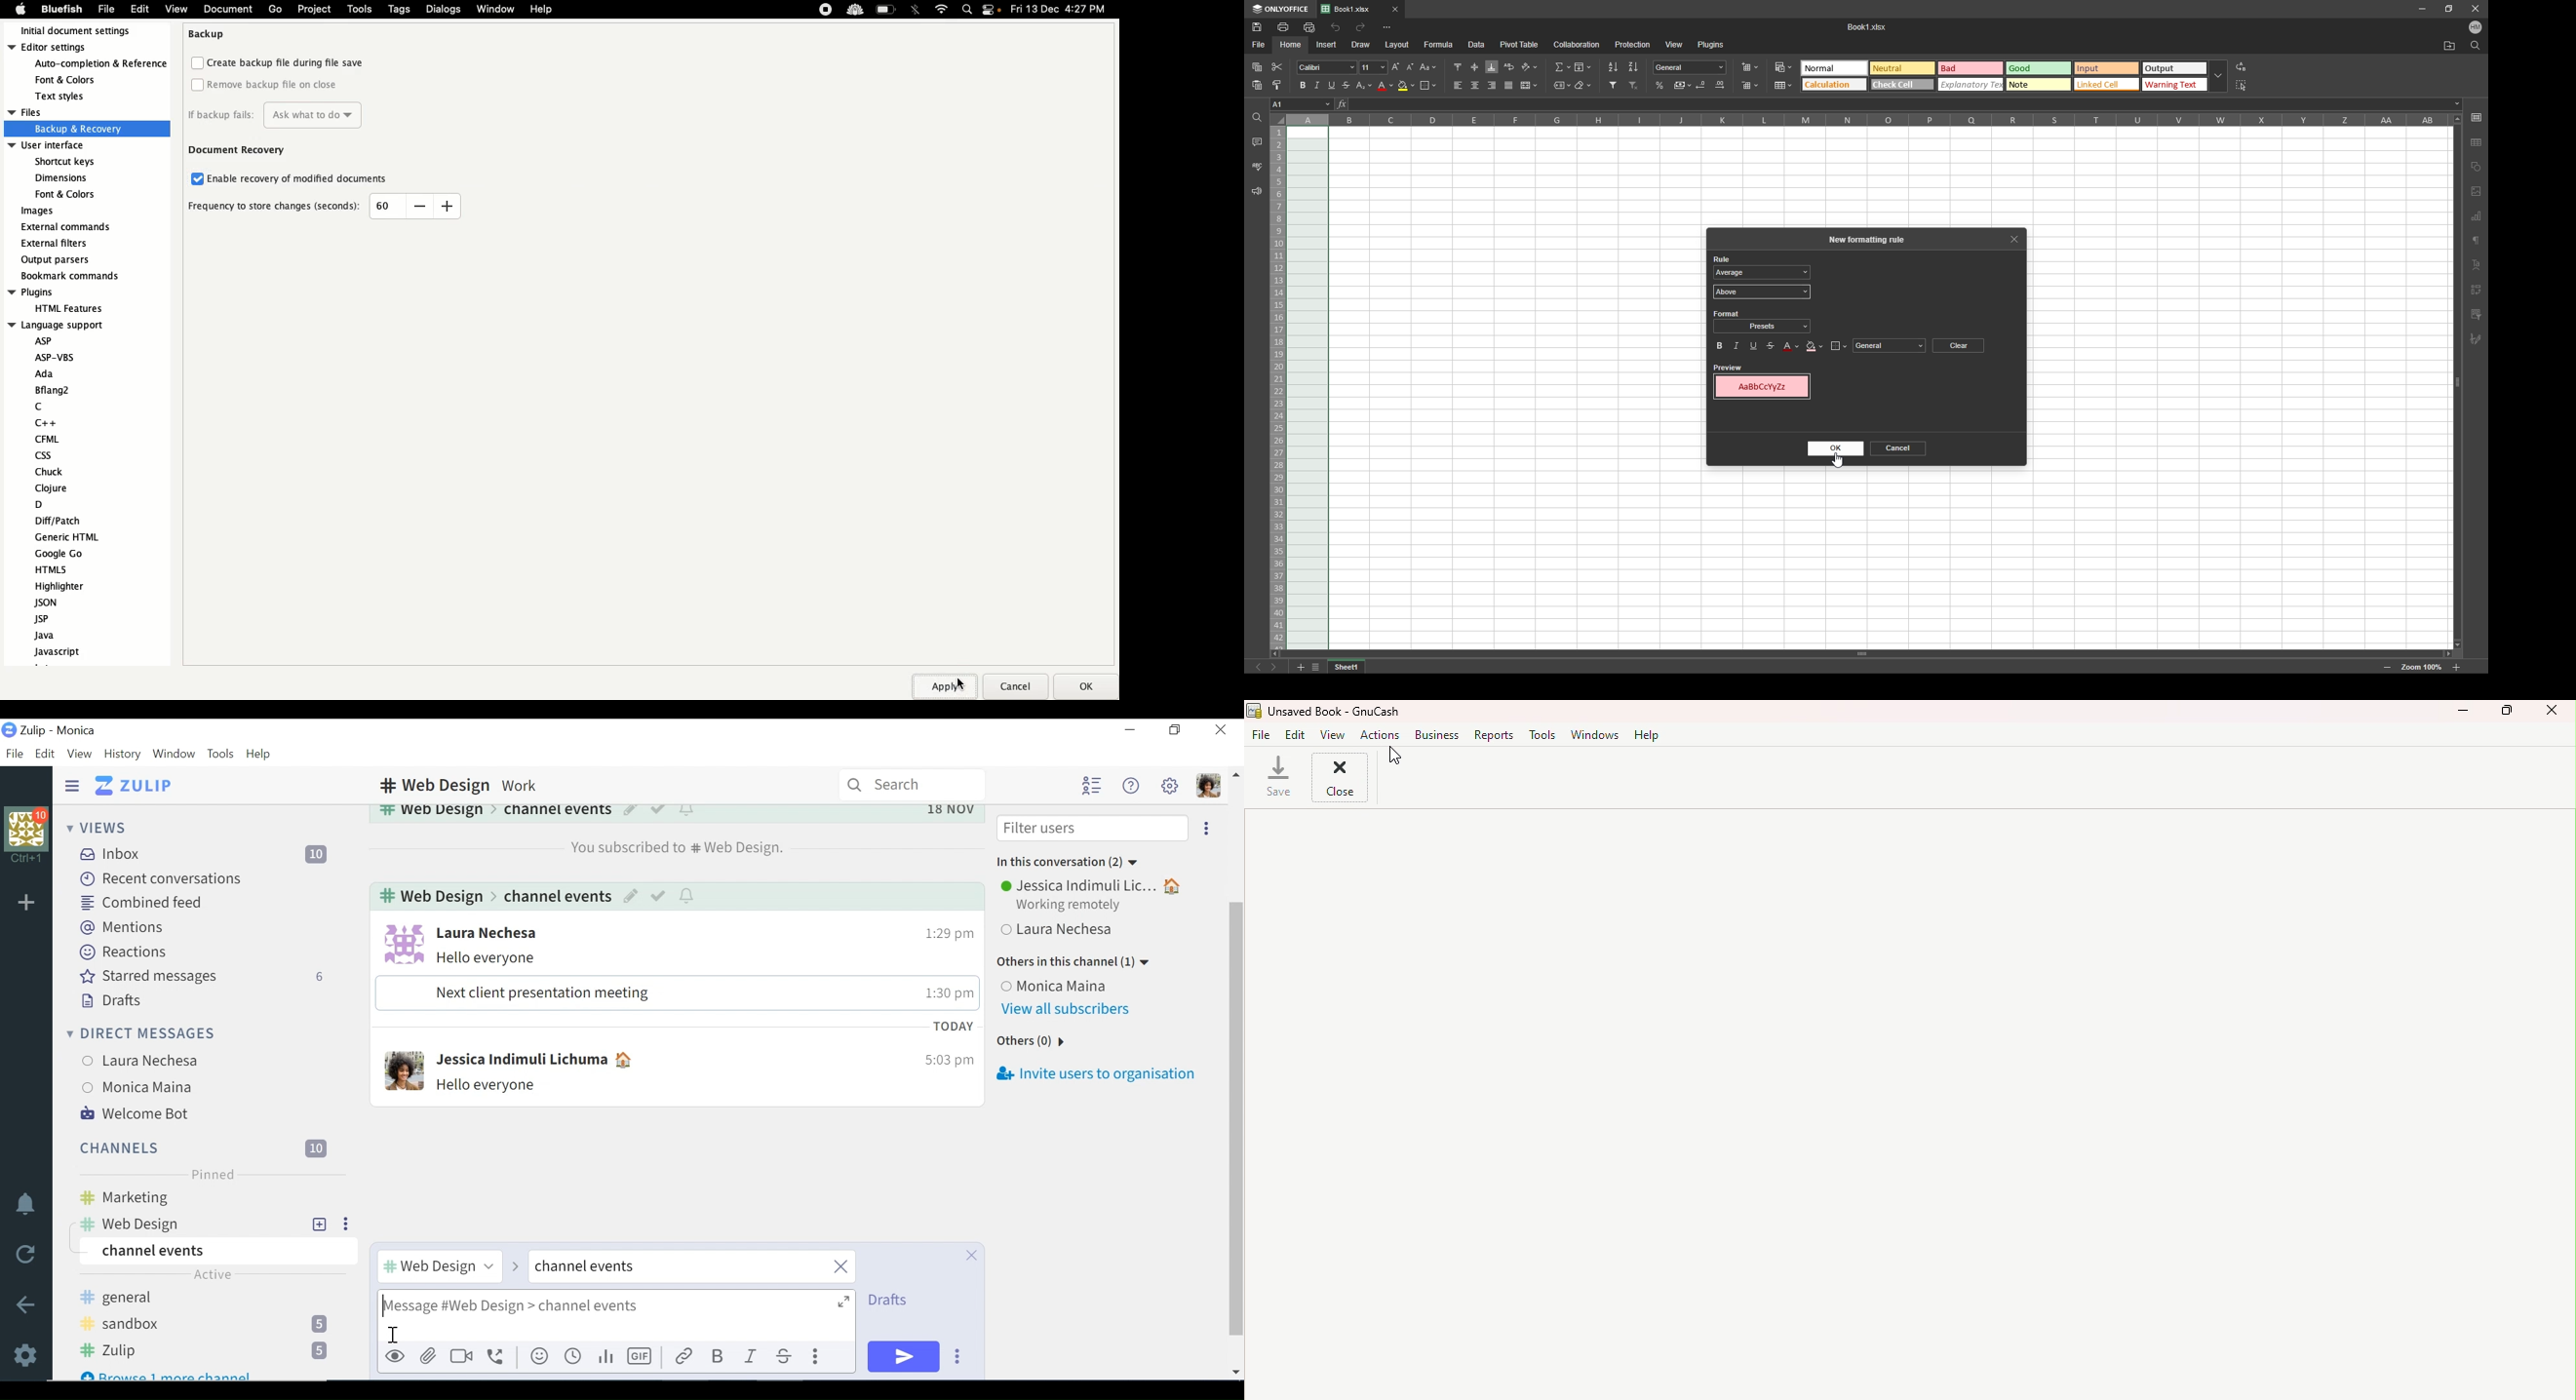  What do you see at coordinates (1397, 45) in the screenshot?
I see `layout` at bounding box center [1397, 45].